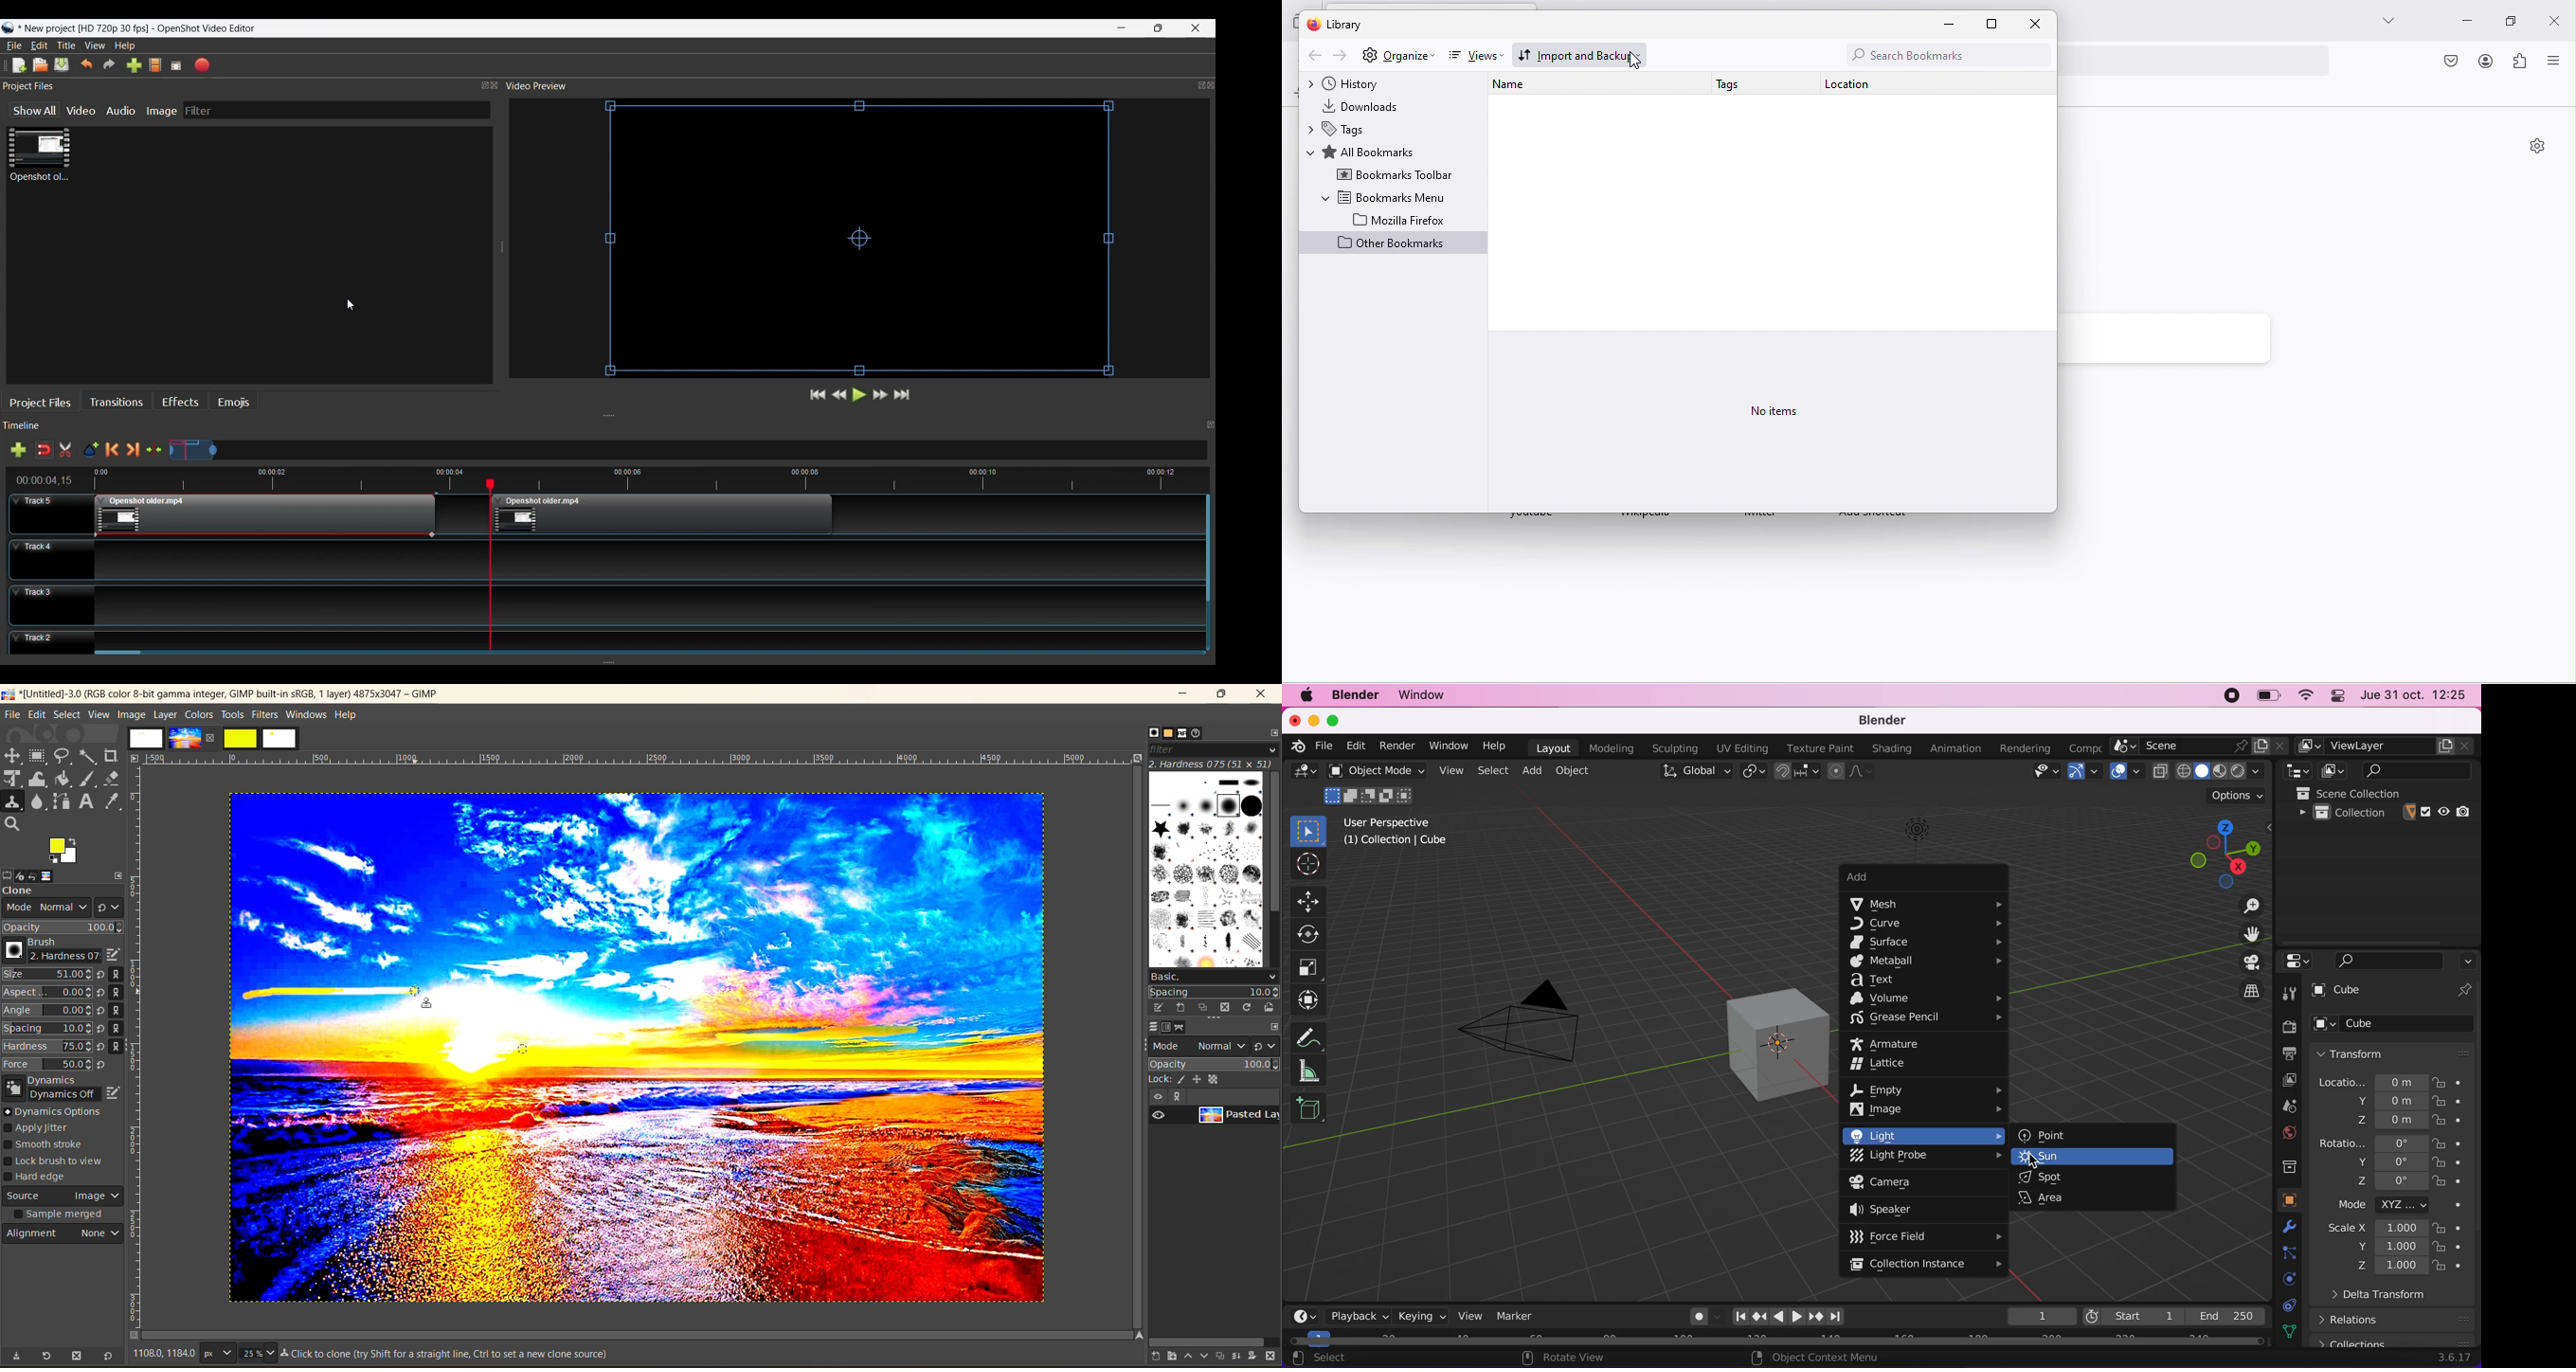 The height and width of the screenshot is (1372, 2576). Describe the element at coordinates (2286, 1330) in the screenshot. I see `data` at that location.